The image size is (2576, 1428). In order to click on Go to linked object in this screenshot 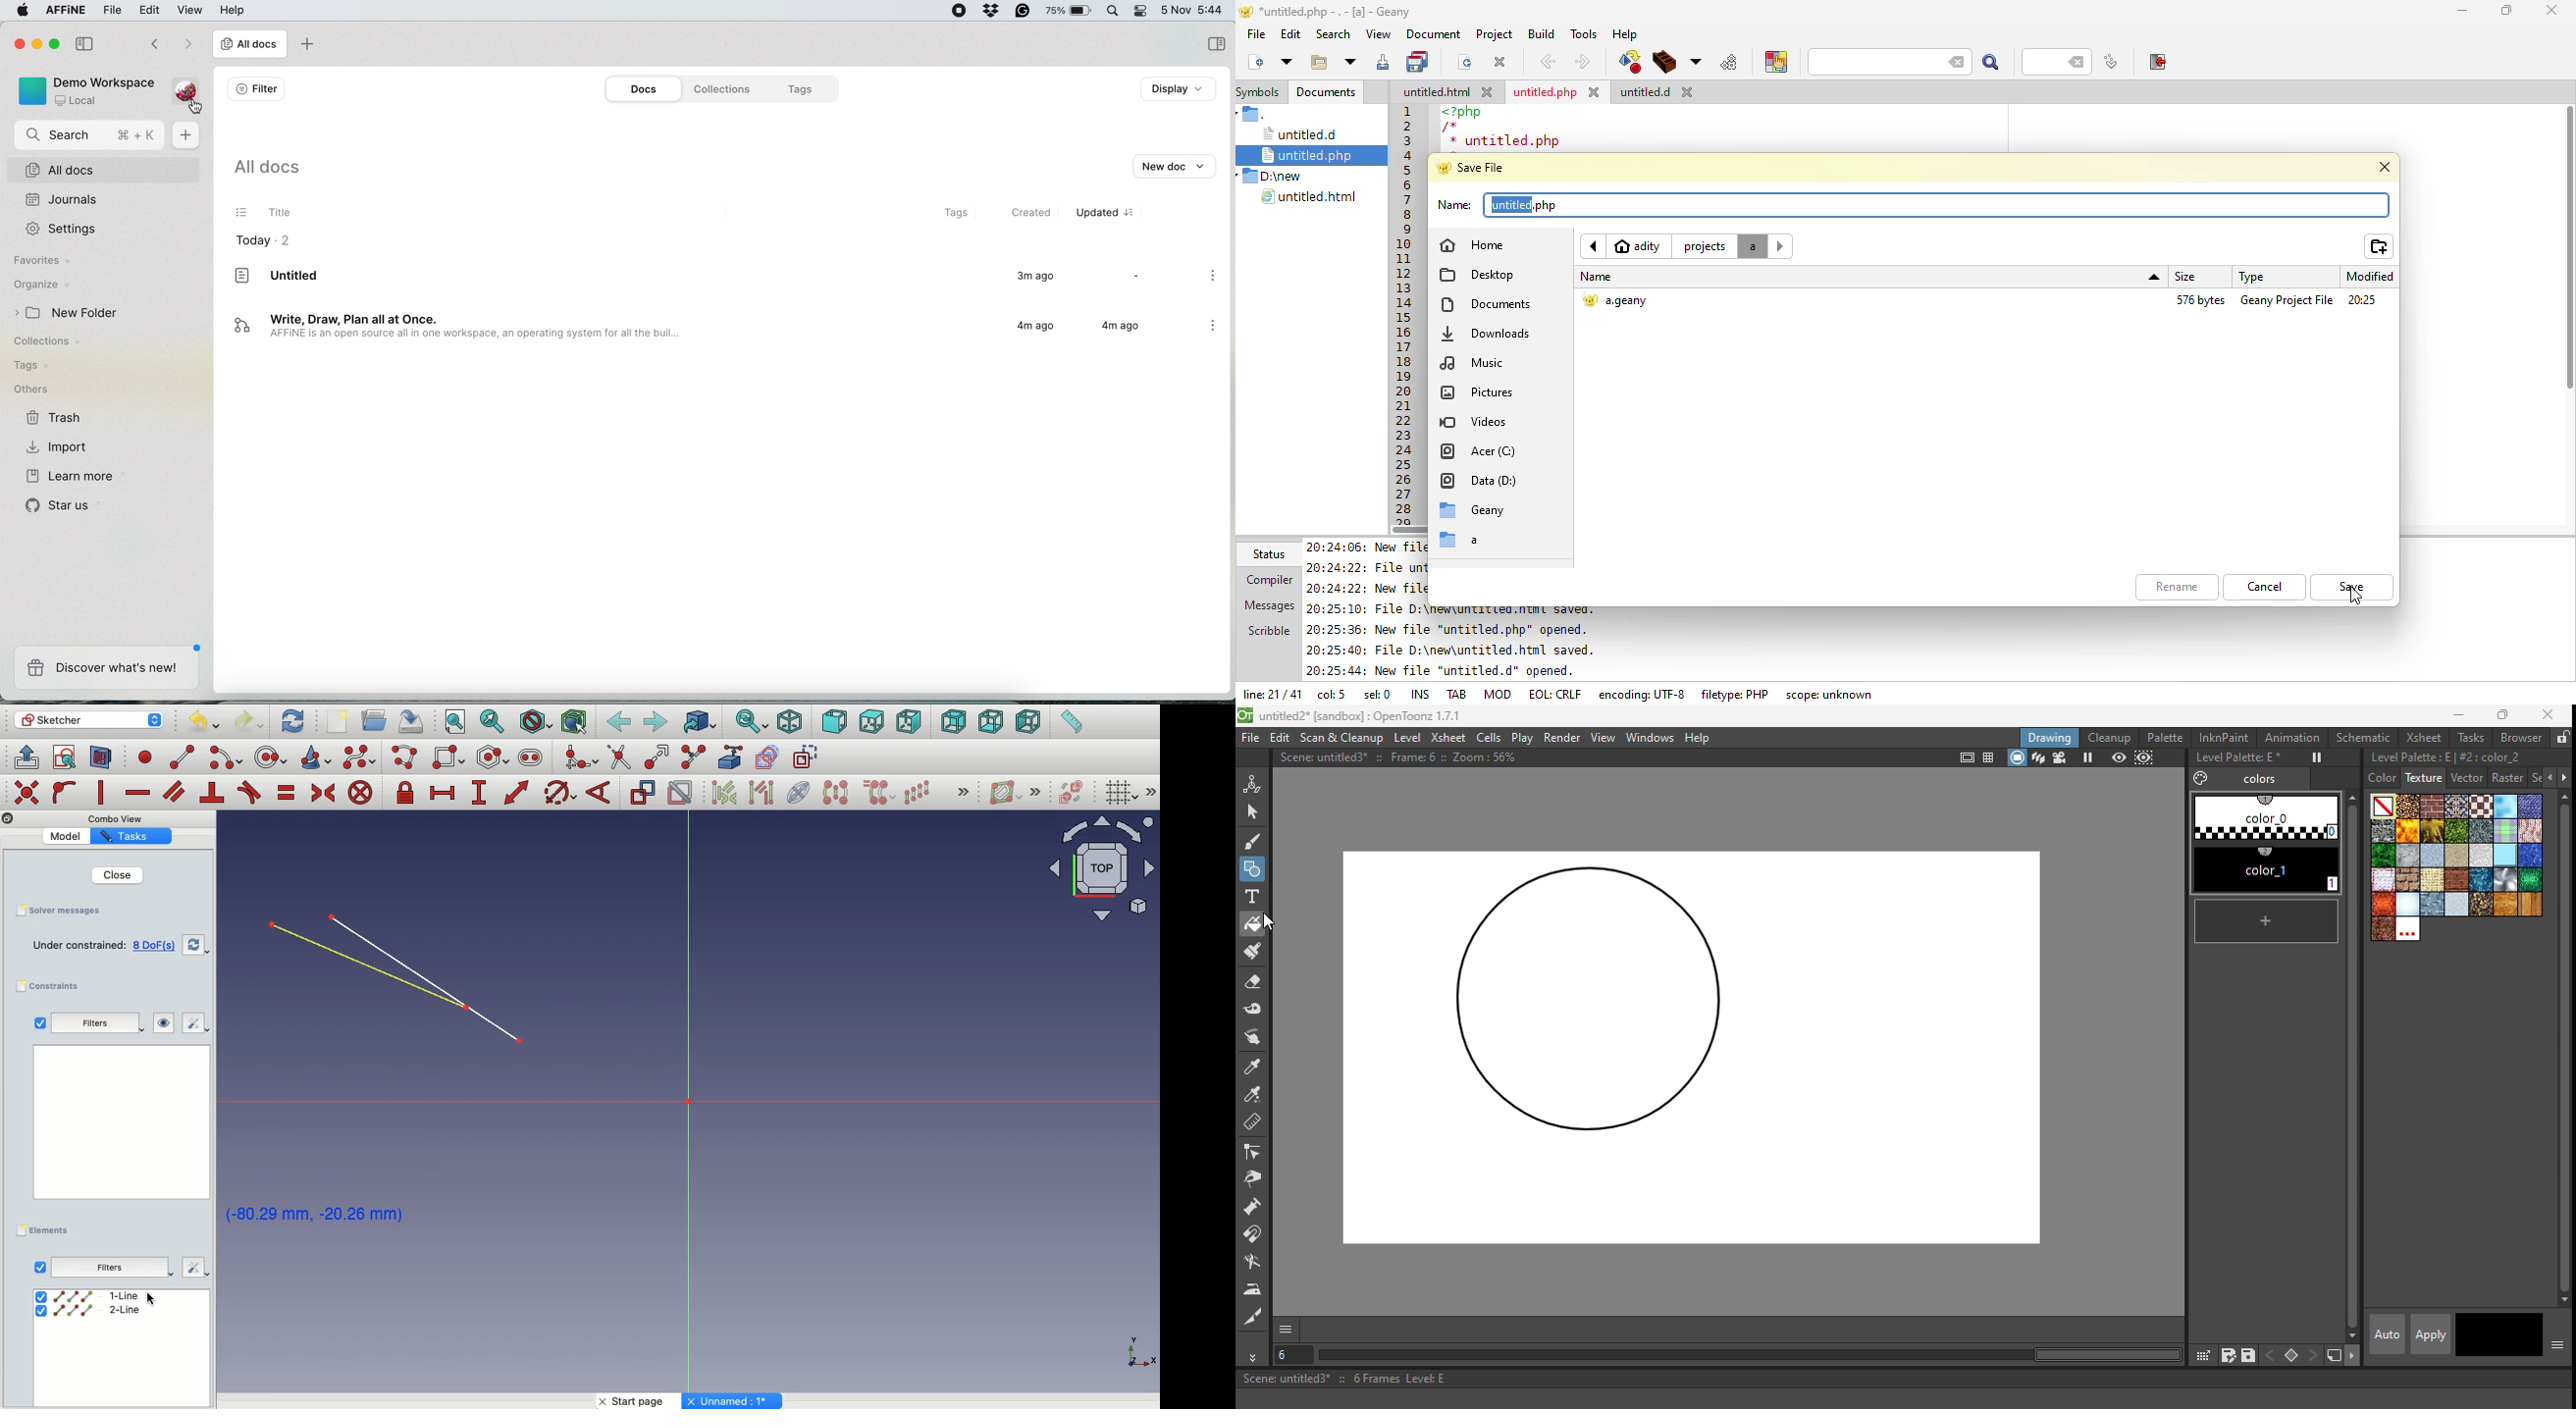, I will do `click(700, 721)`.